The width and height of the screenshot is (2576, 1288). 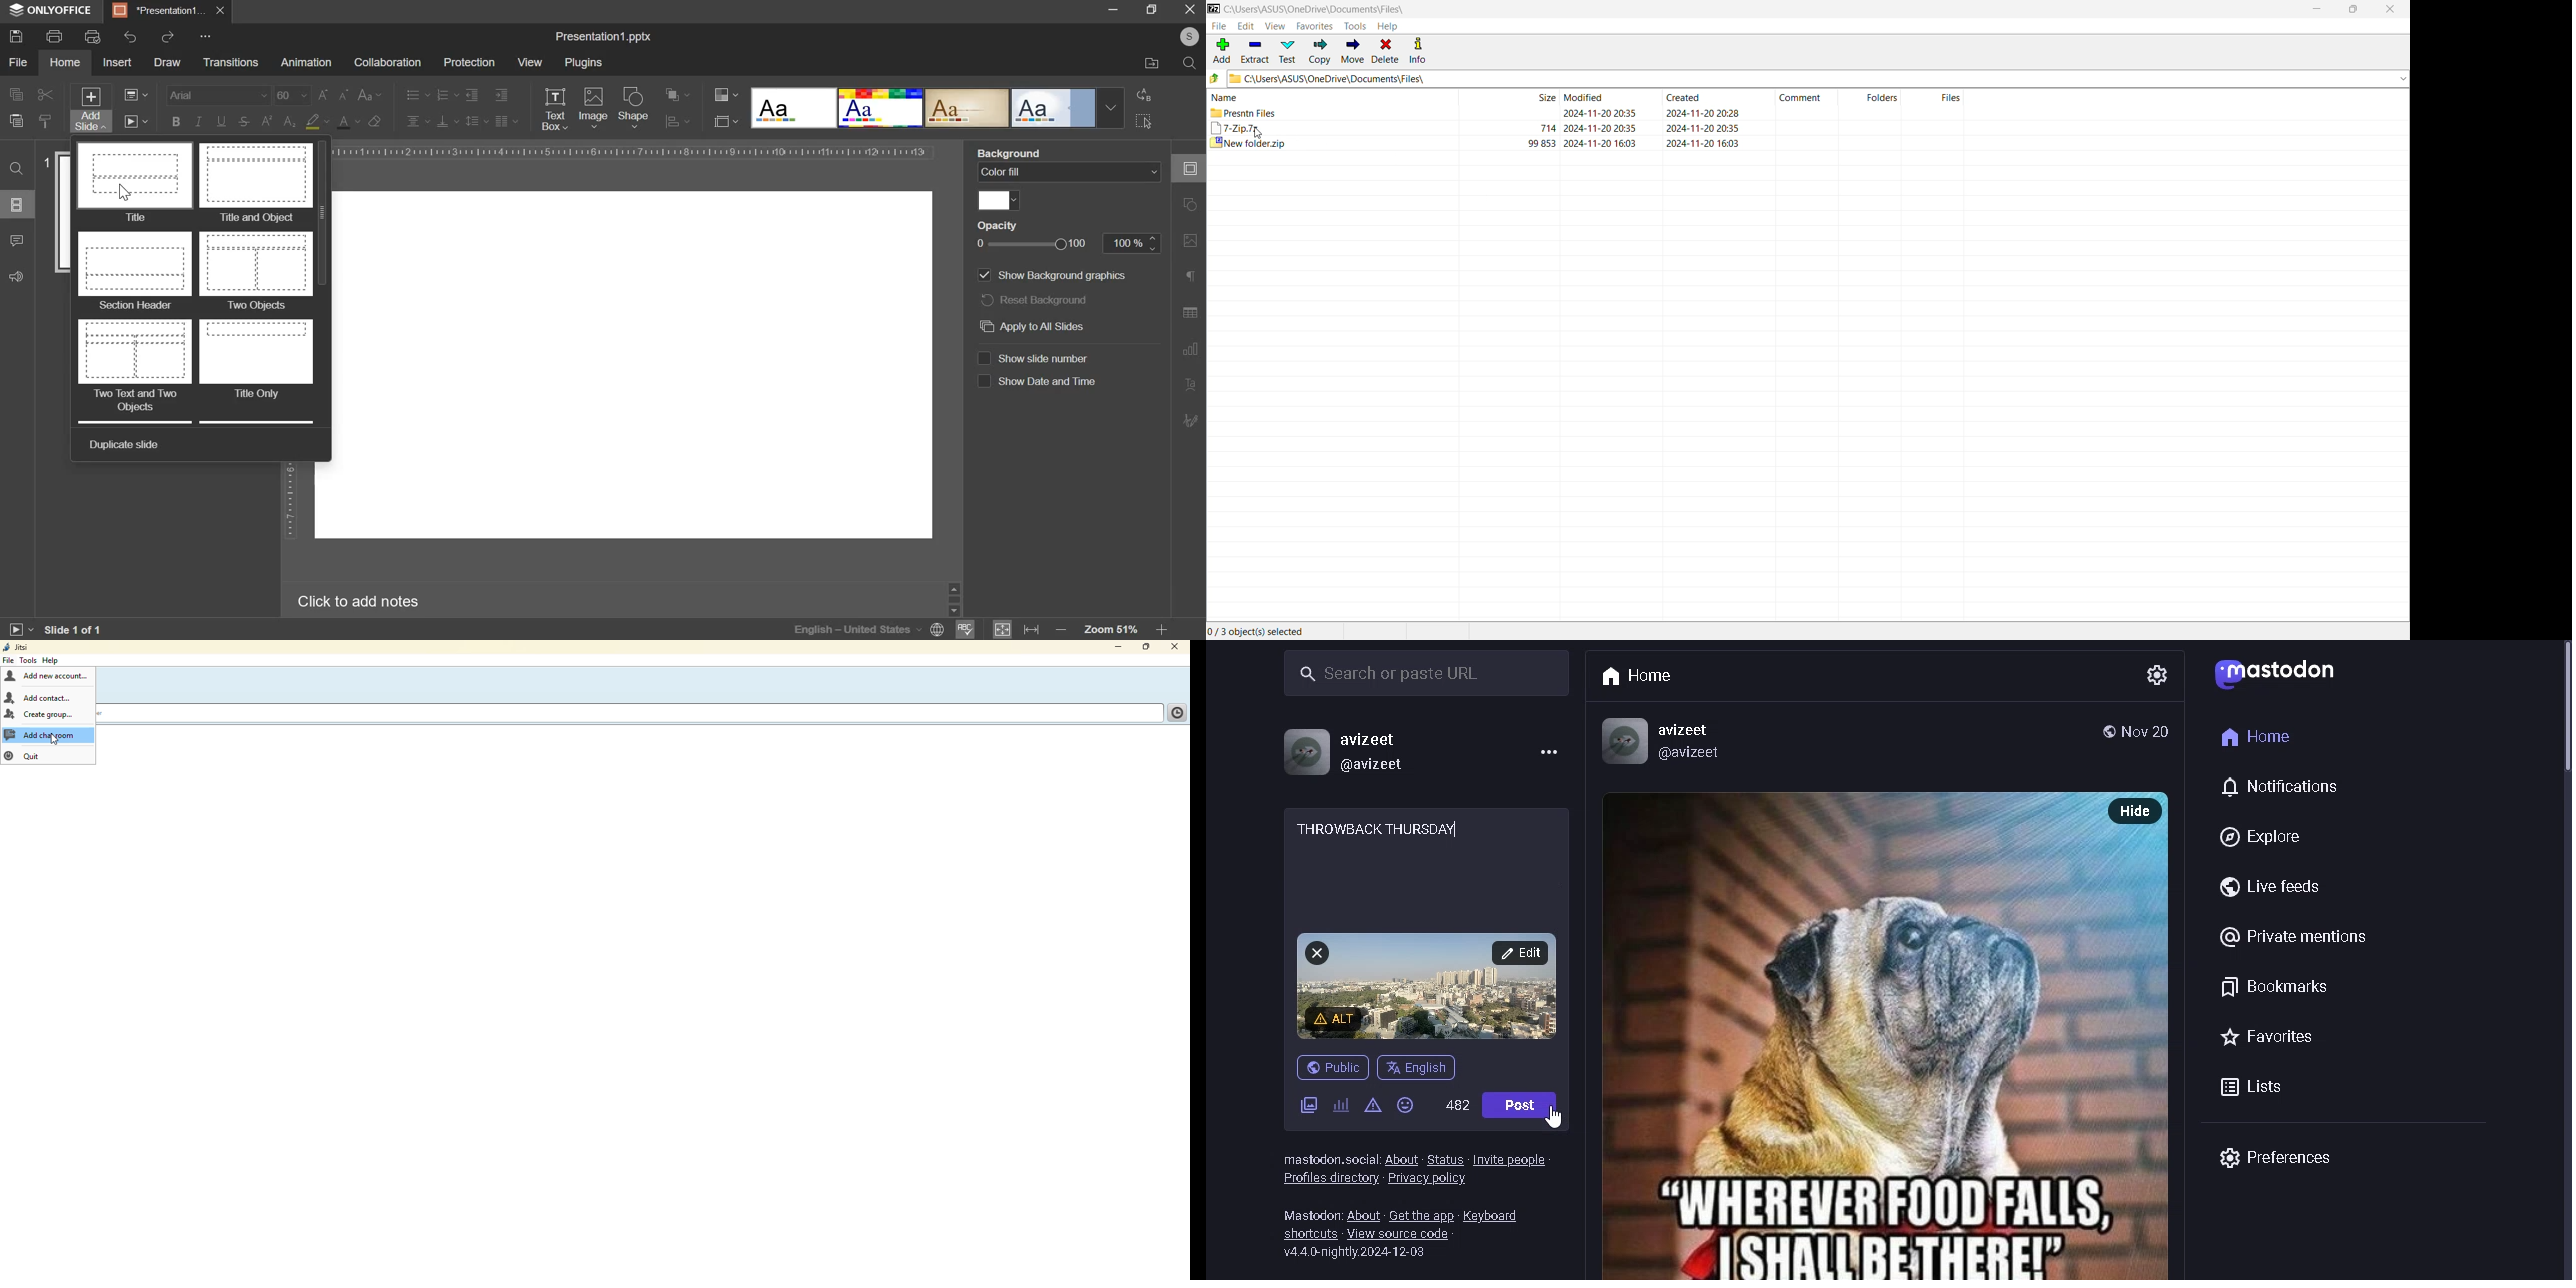 What do you see at coordinates (1388, 26) in the screenshot?
I see `Help` at bounding box center [1388, 26].